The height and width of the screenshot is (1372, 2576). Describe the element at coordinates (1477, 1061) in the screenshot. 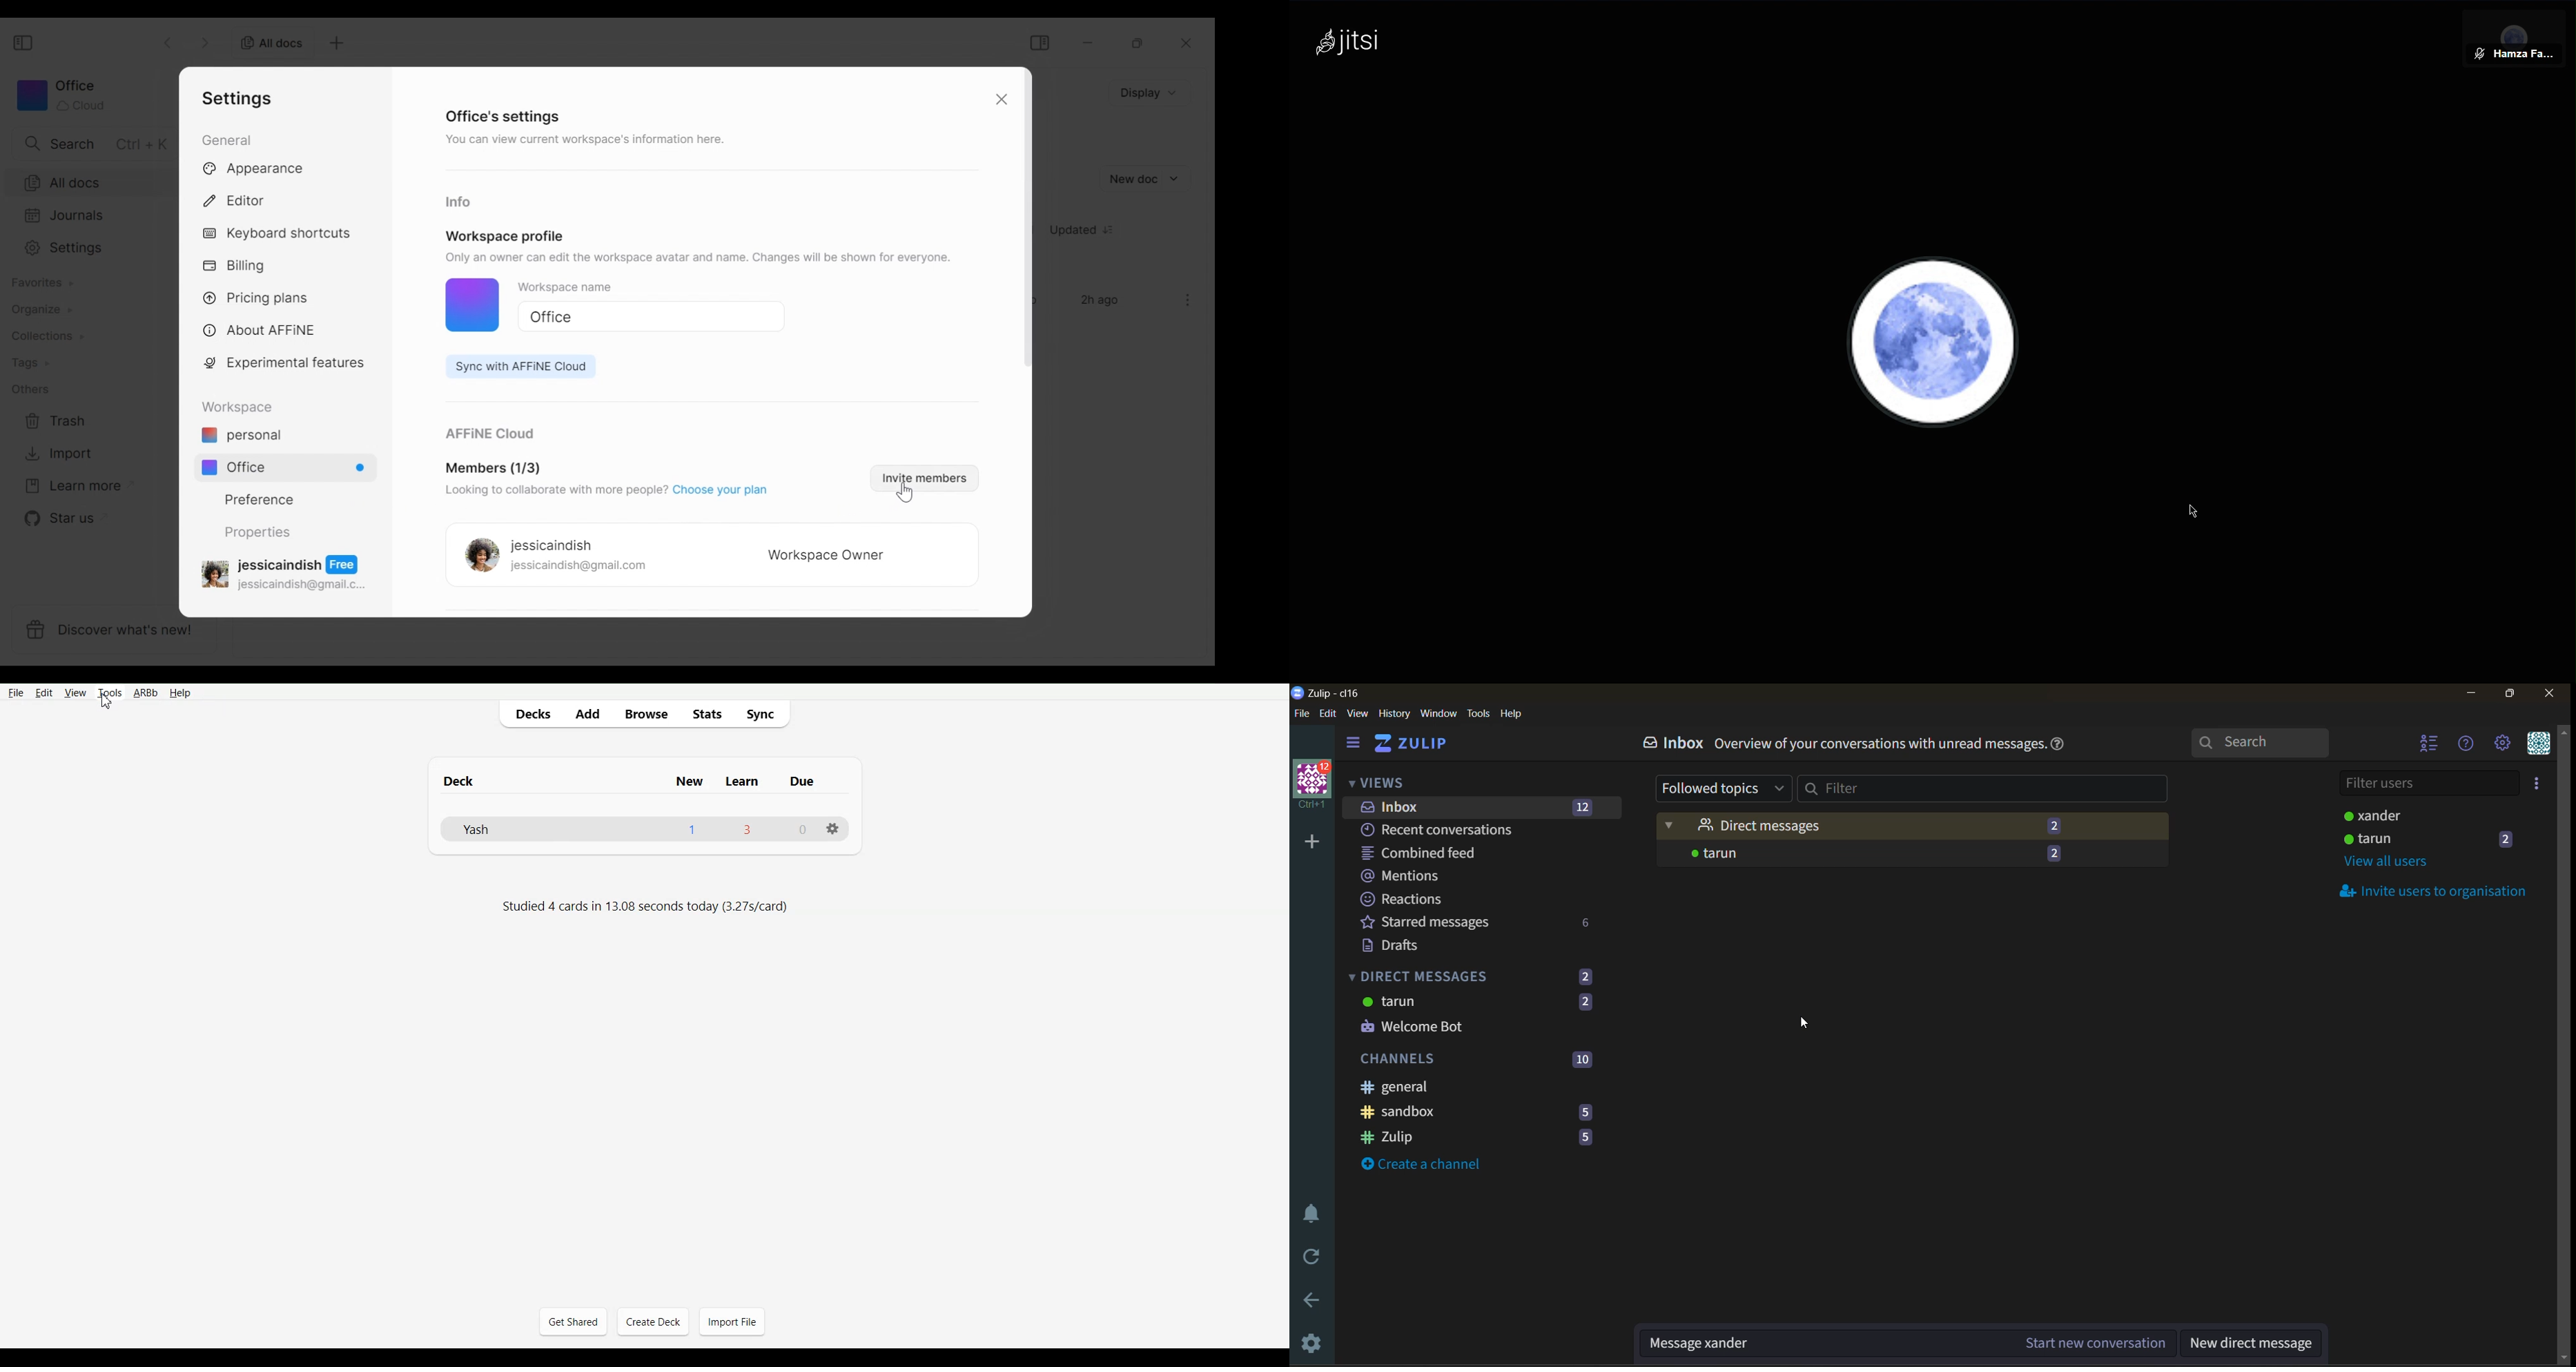

I see `channels 10` at that location.